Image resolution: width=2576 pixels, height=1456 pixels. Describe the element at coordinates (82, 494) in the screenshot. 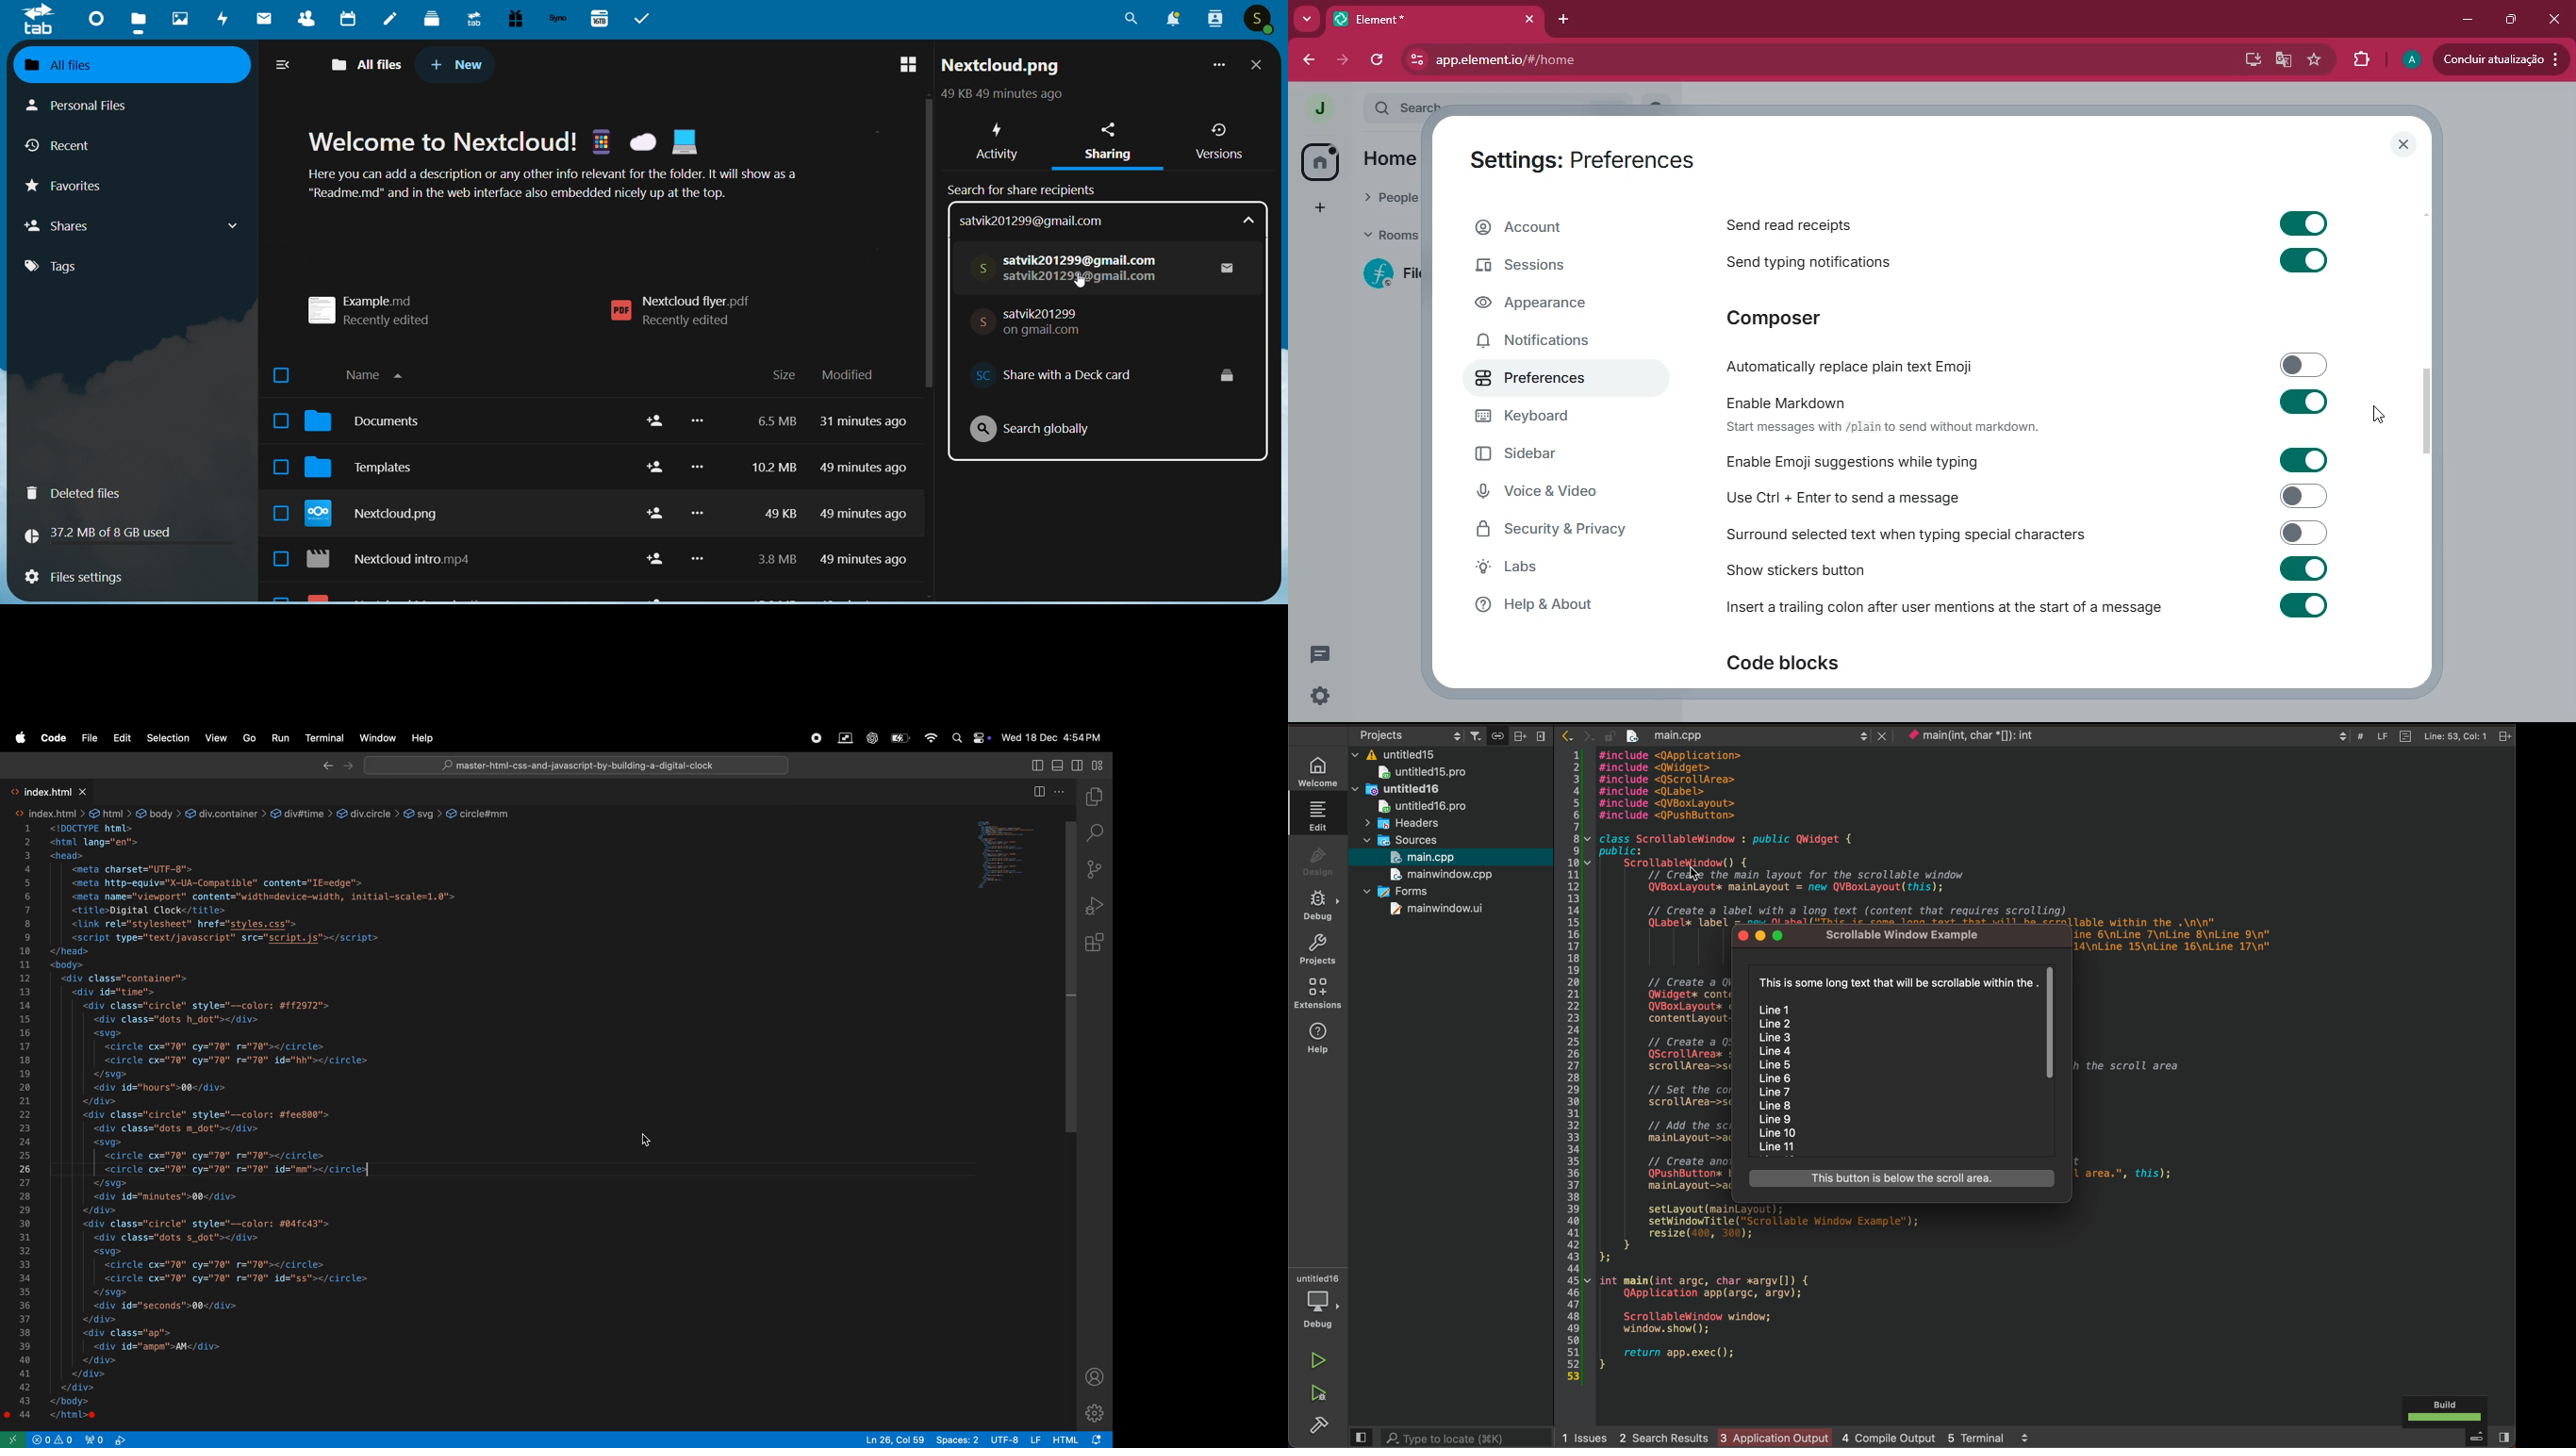

I see `deleted files` at that location.